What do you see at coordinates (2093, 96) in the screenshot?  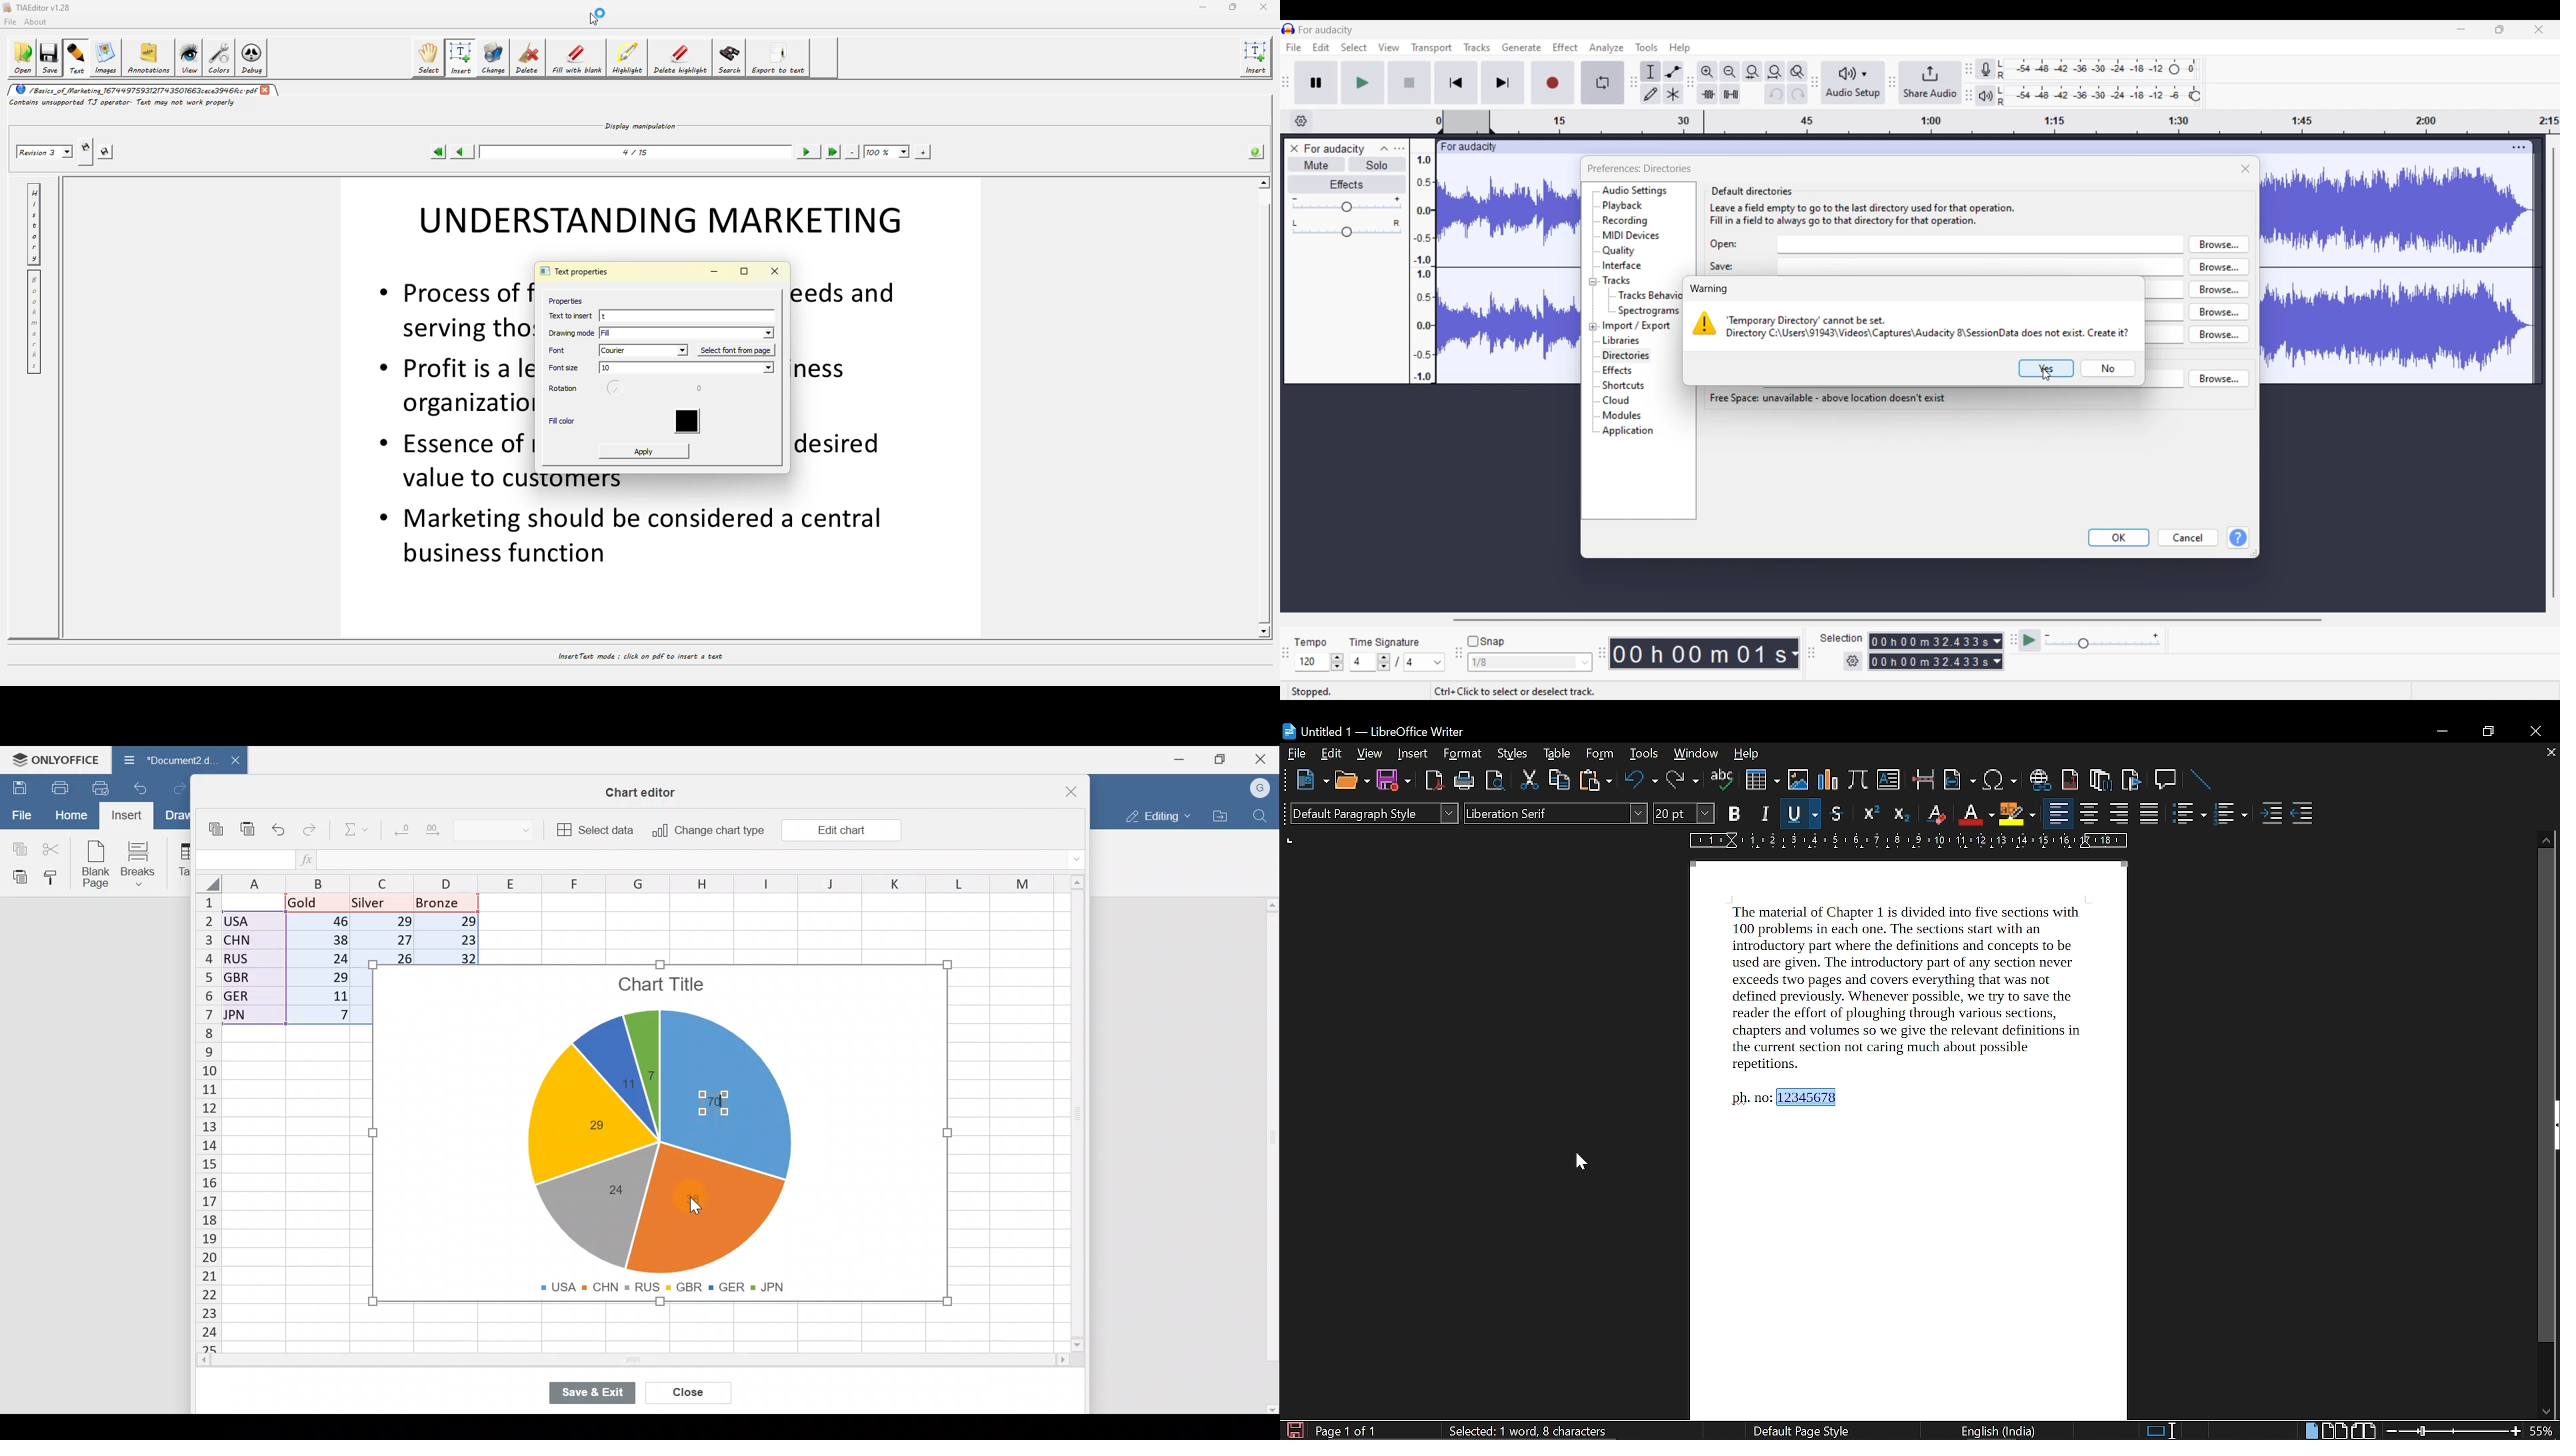 I see `Playback level` at bounding box center [2093, 96].